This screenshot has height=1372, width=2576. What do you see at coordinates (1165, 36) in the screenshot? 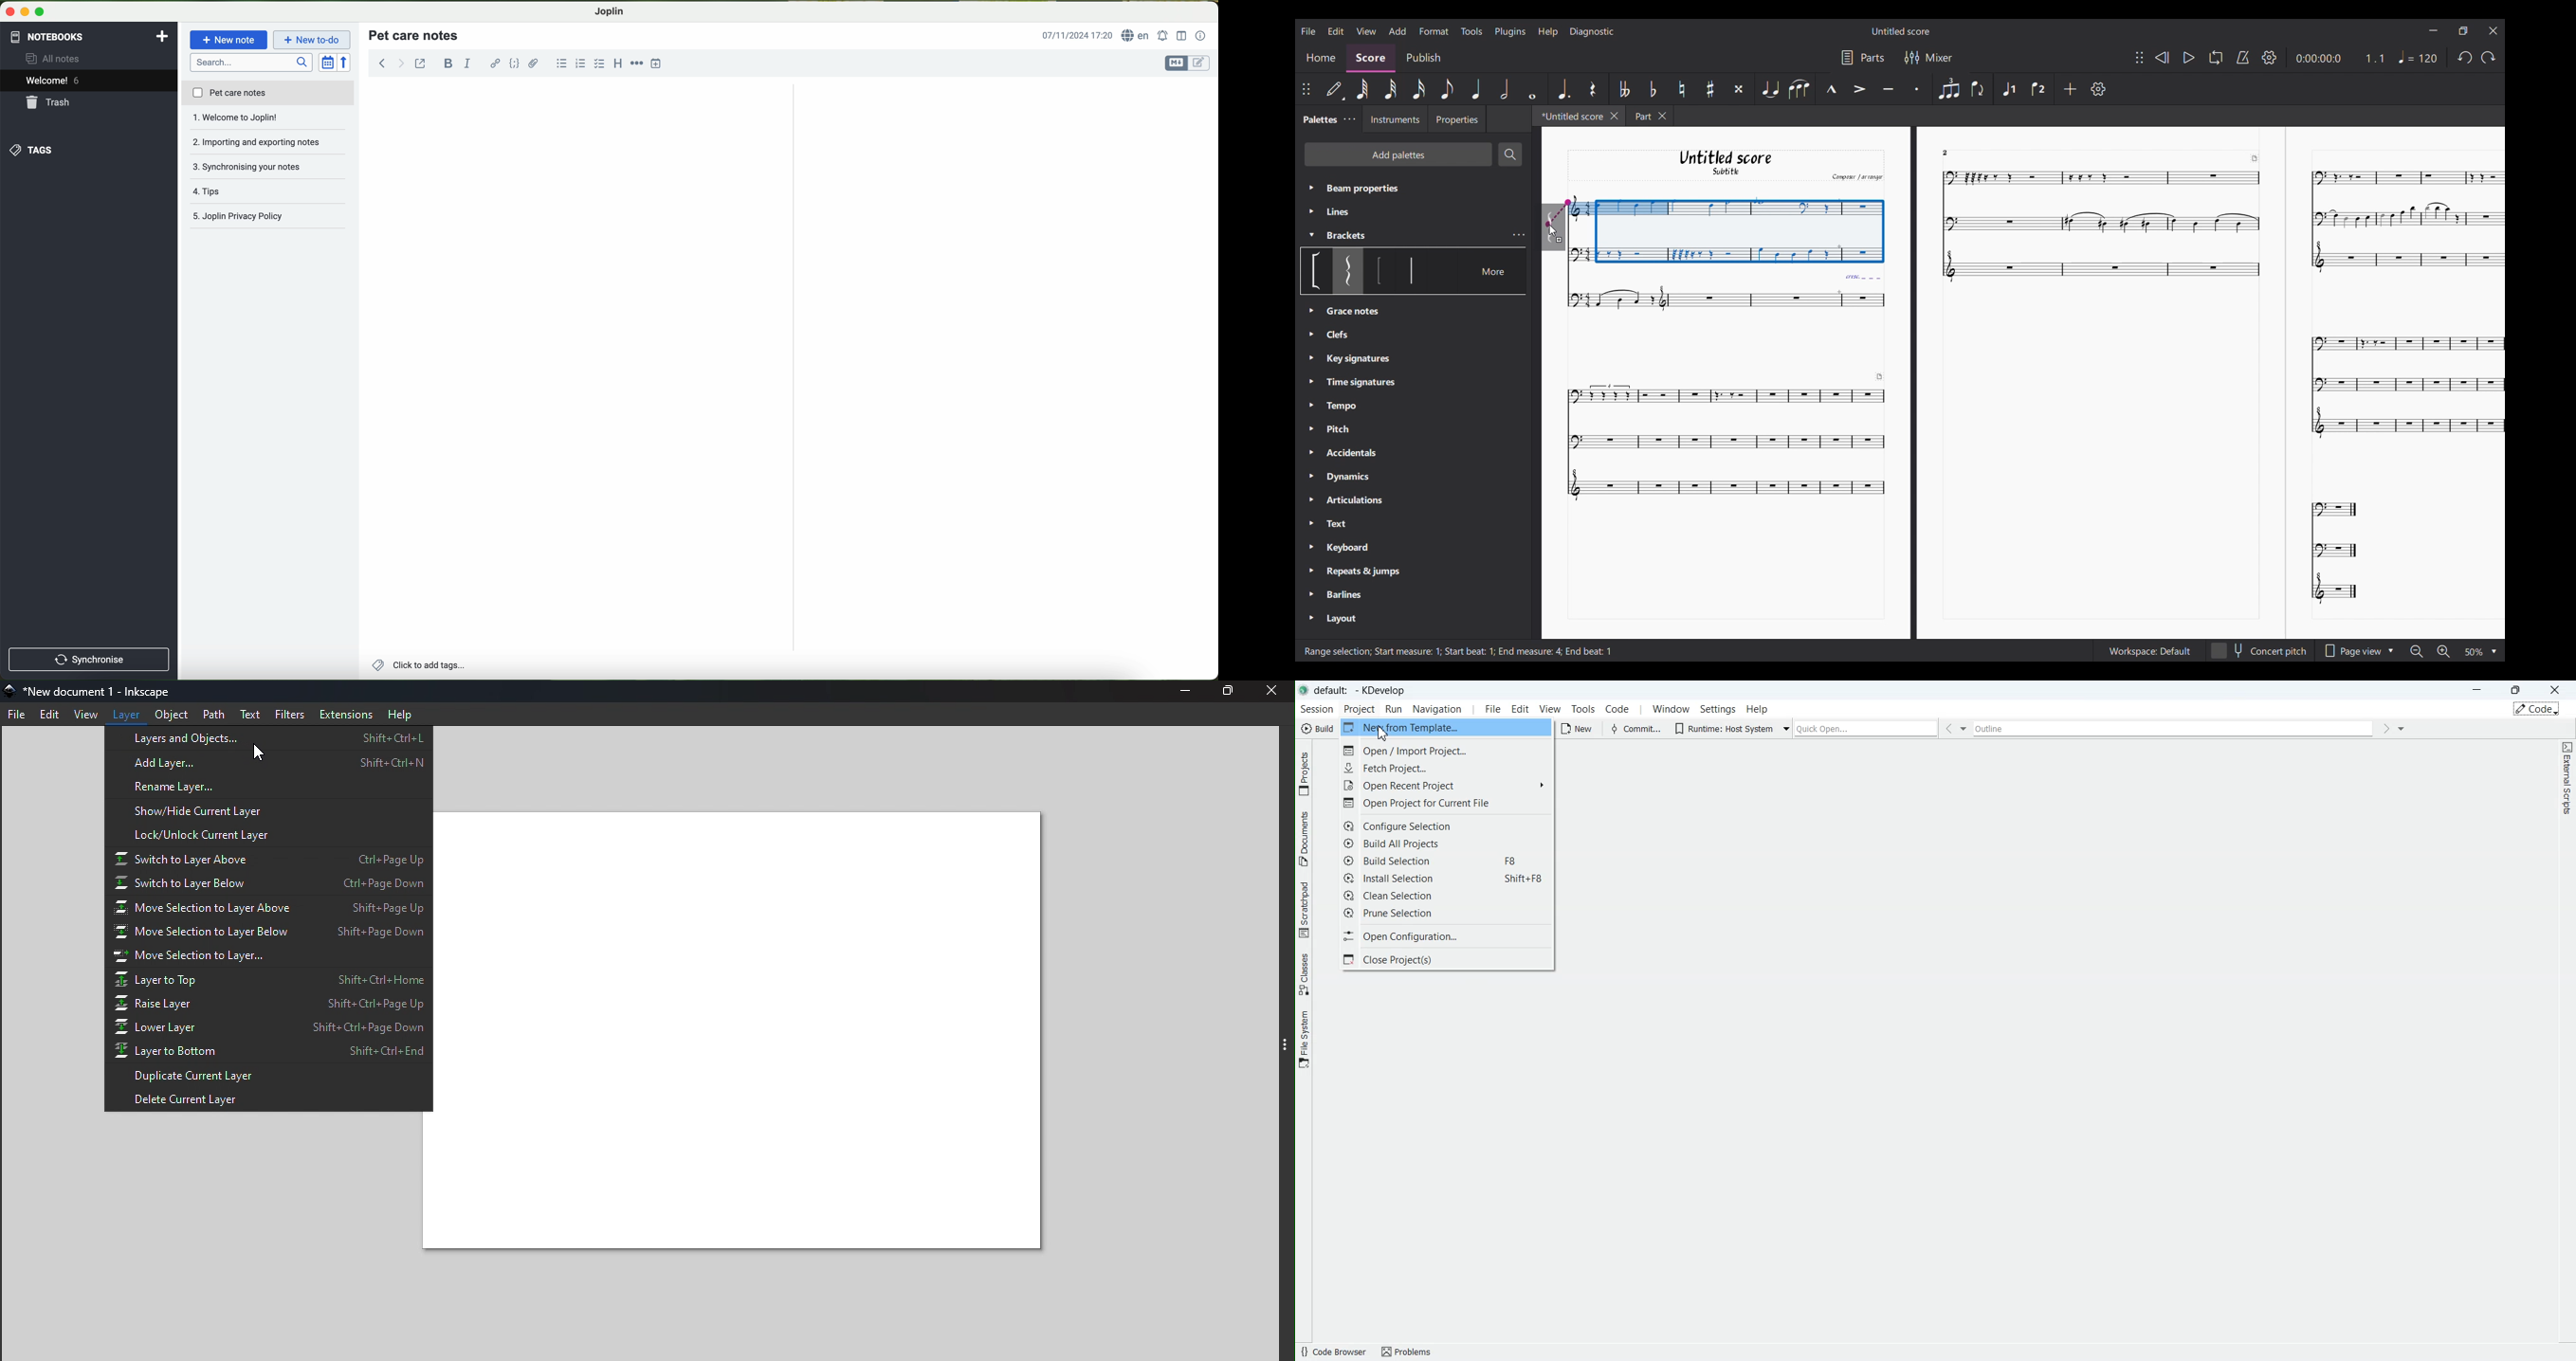
I see `set alarm` at bounding box center [1165, 36].